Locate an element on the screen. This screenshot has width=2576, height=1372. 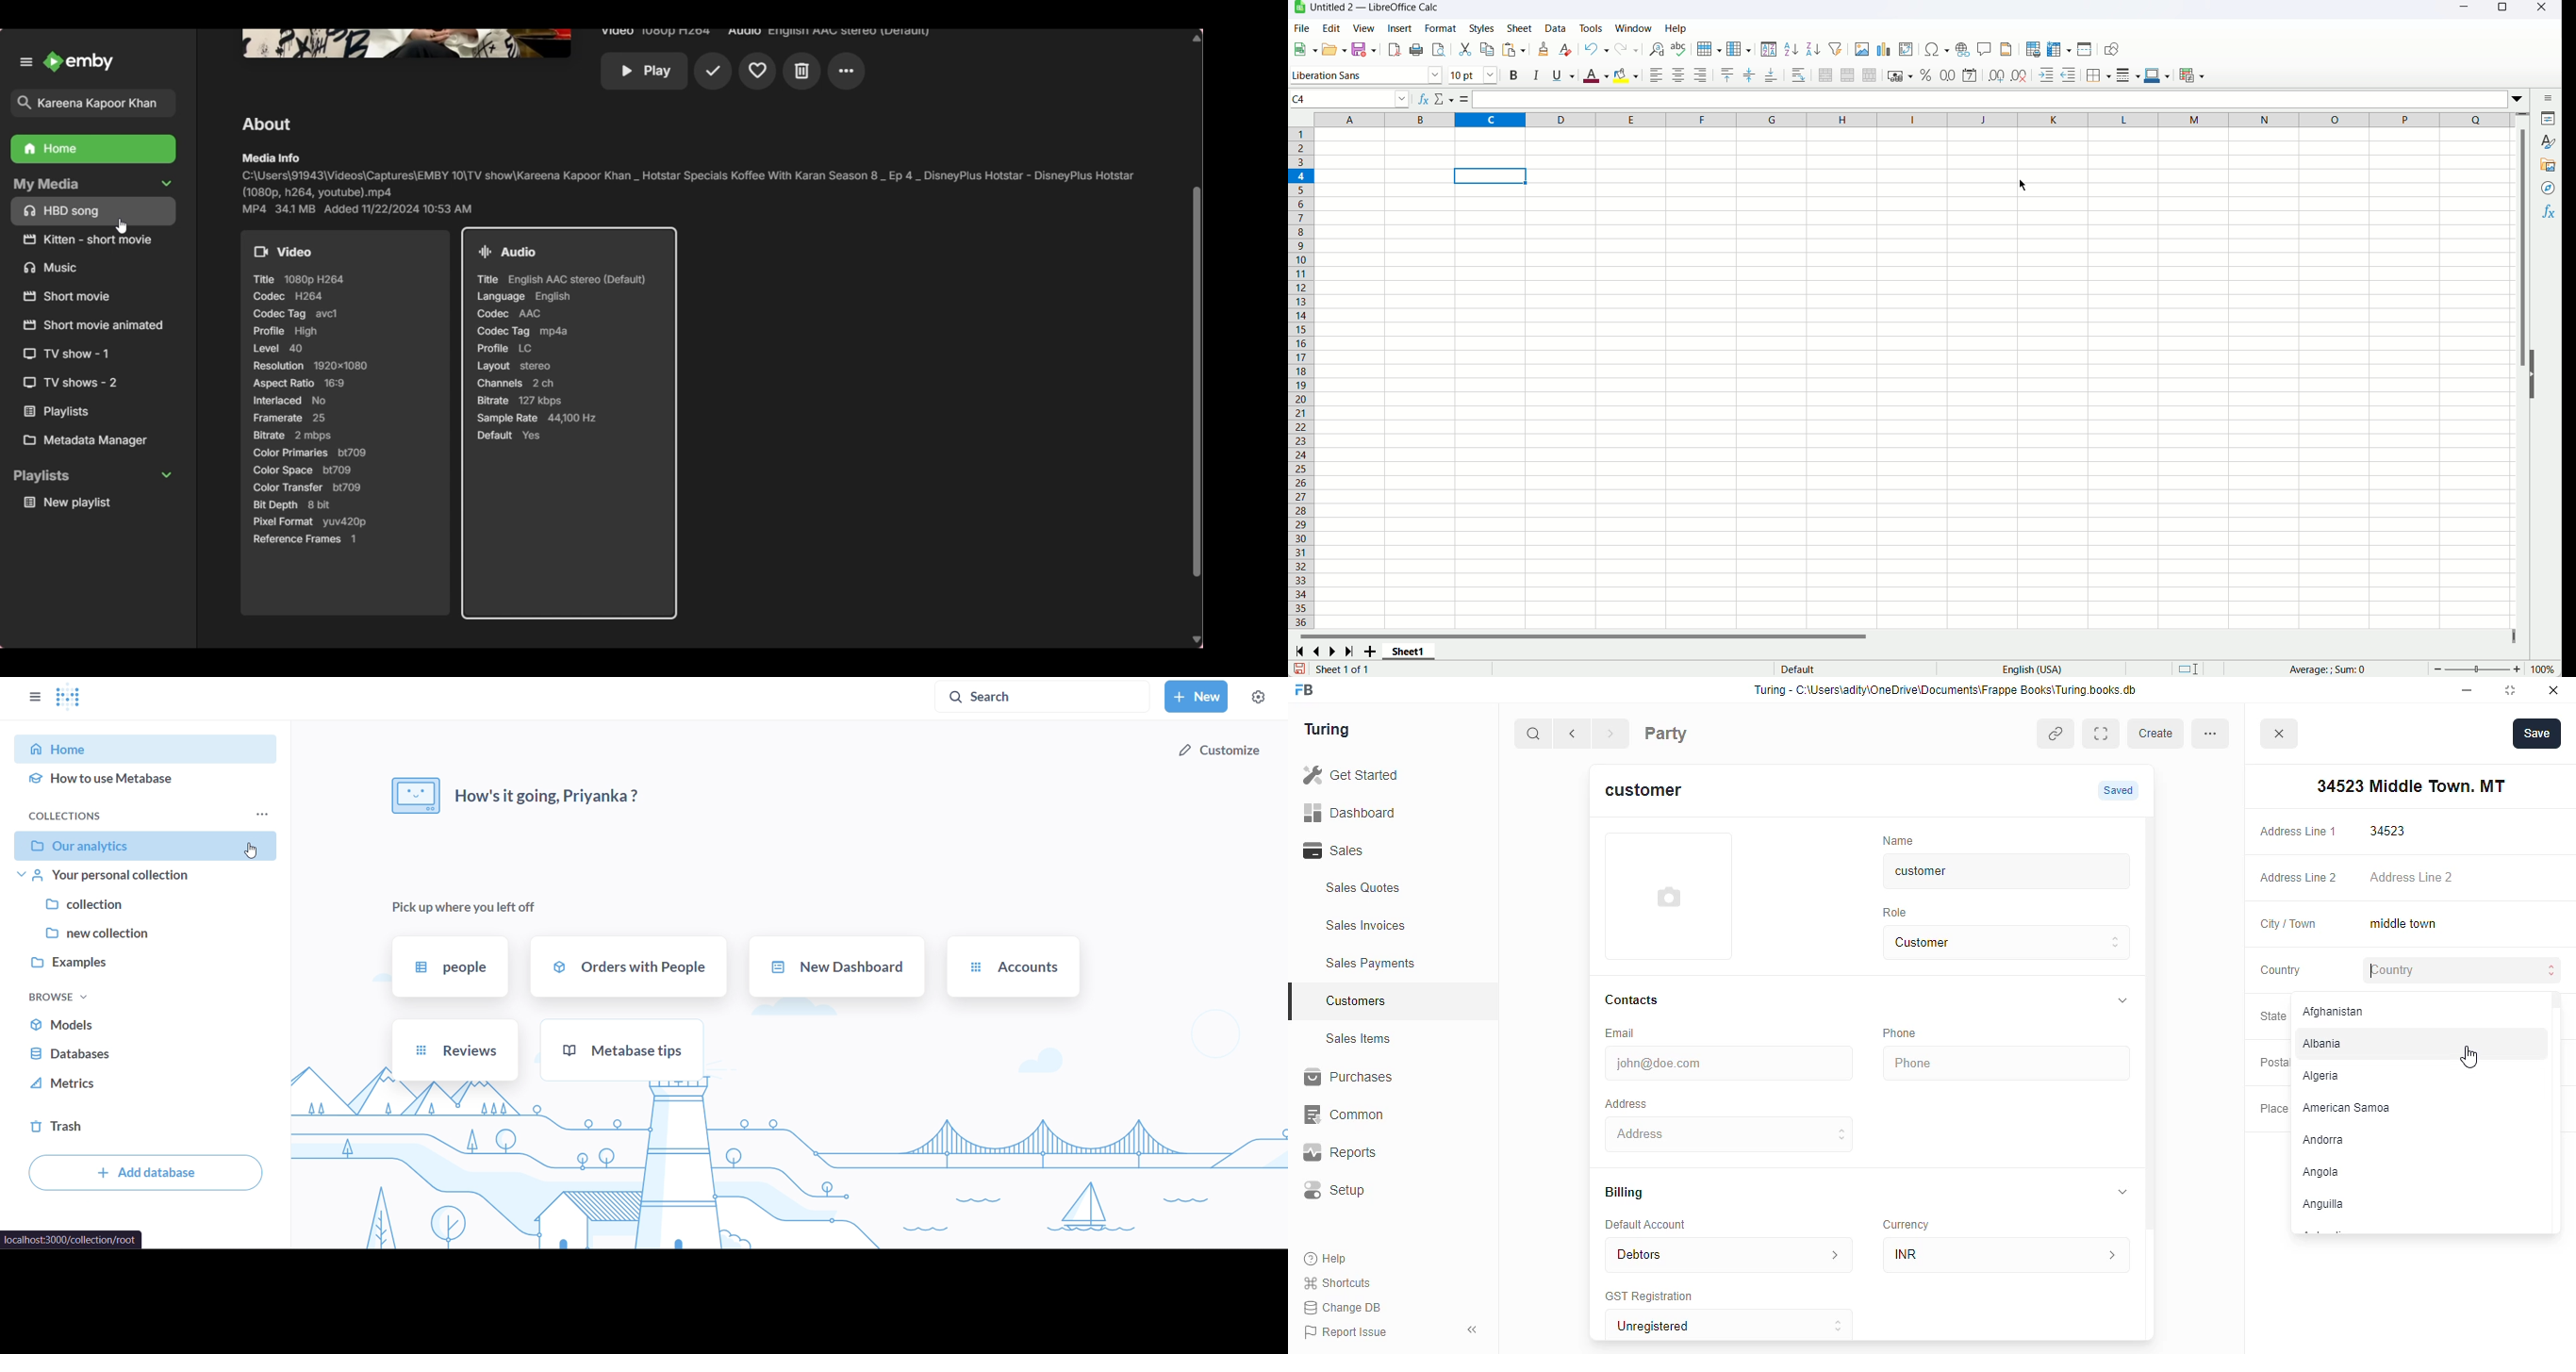
Sort descending is located at coordinates (1813, 50).